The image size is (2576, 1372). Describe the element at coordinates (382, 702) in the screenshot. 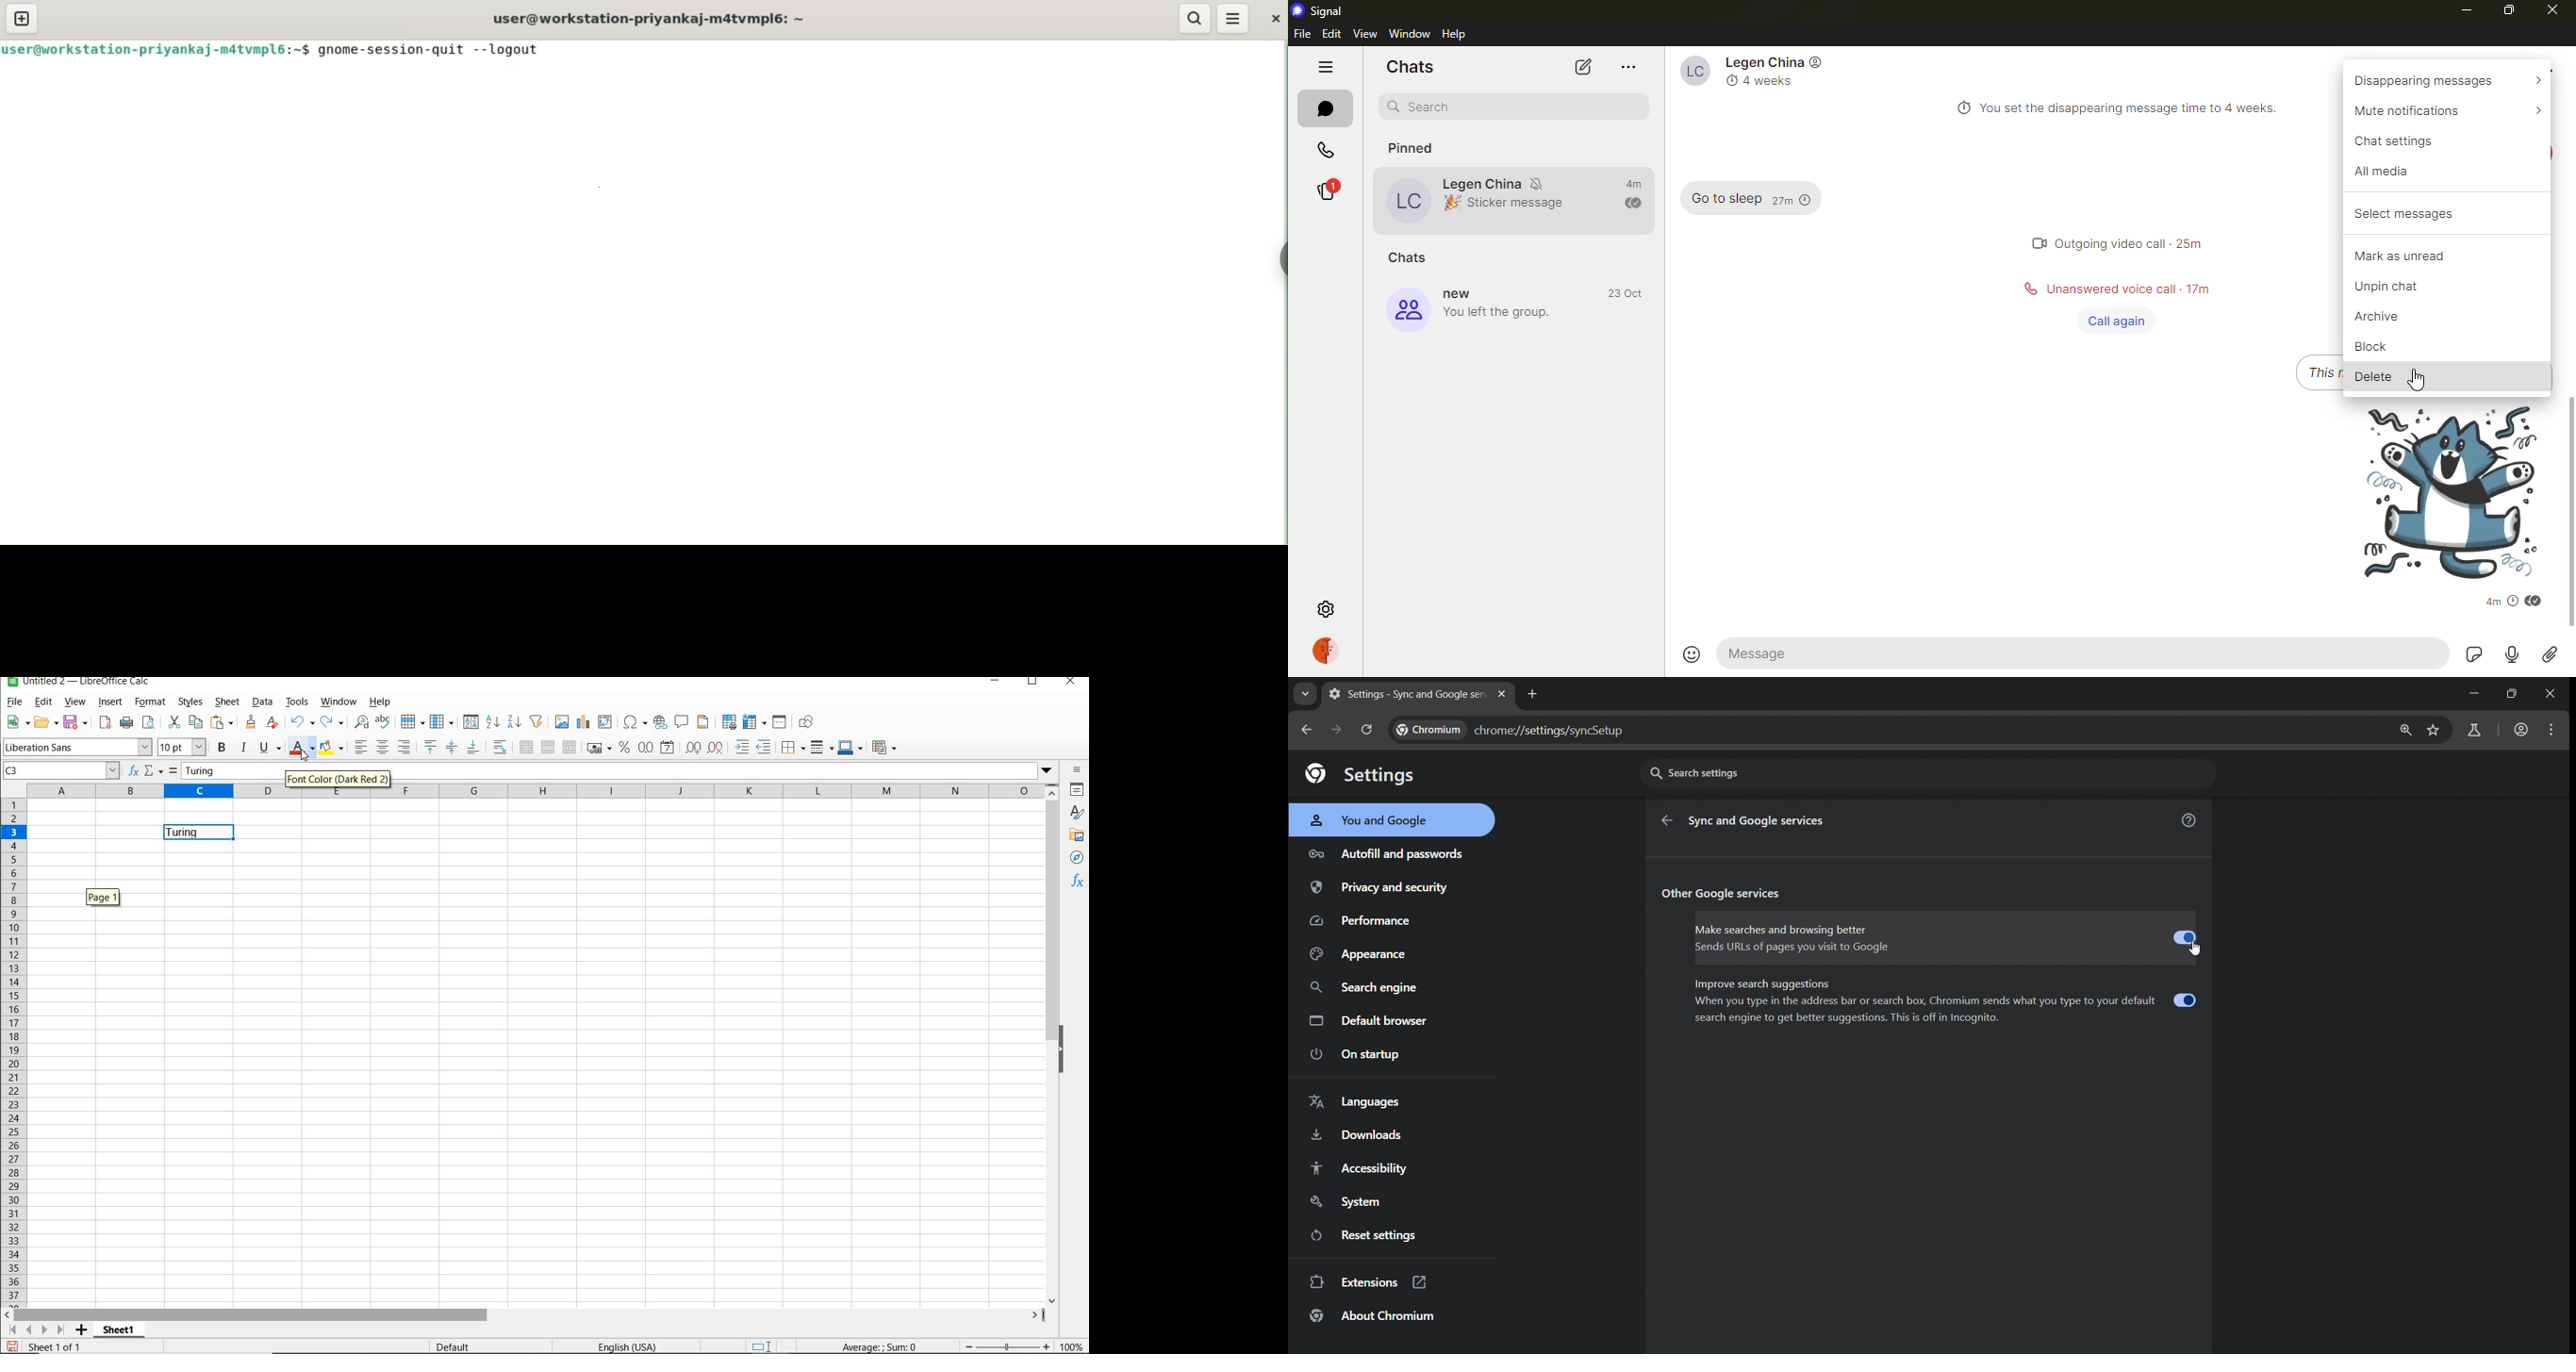

I see `HELP` at that location.